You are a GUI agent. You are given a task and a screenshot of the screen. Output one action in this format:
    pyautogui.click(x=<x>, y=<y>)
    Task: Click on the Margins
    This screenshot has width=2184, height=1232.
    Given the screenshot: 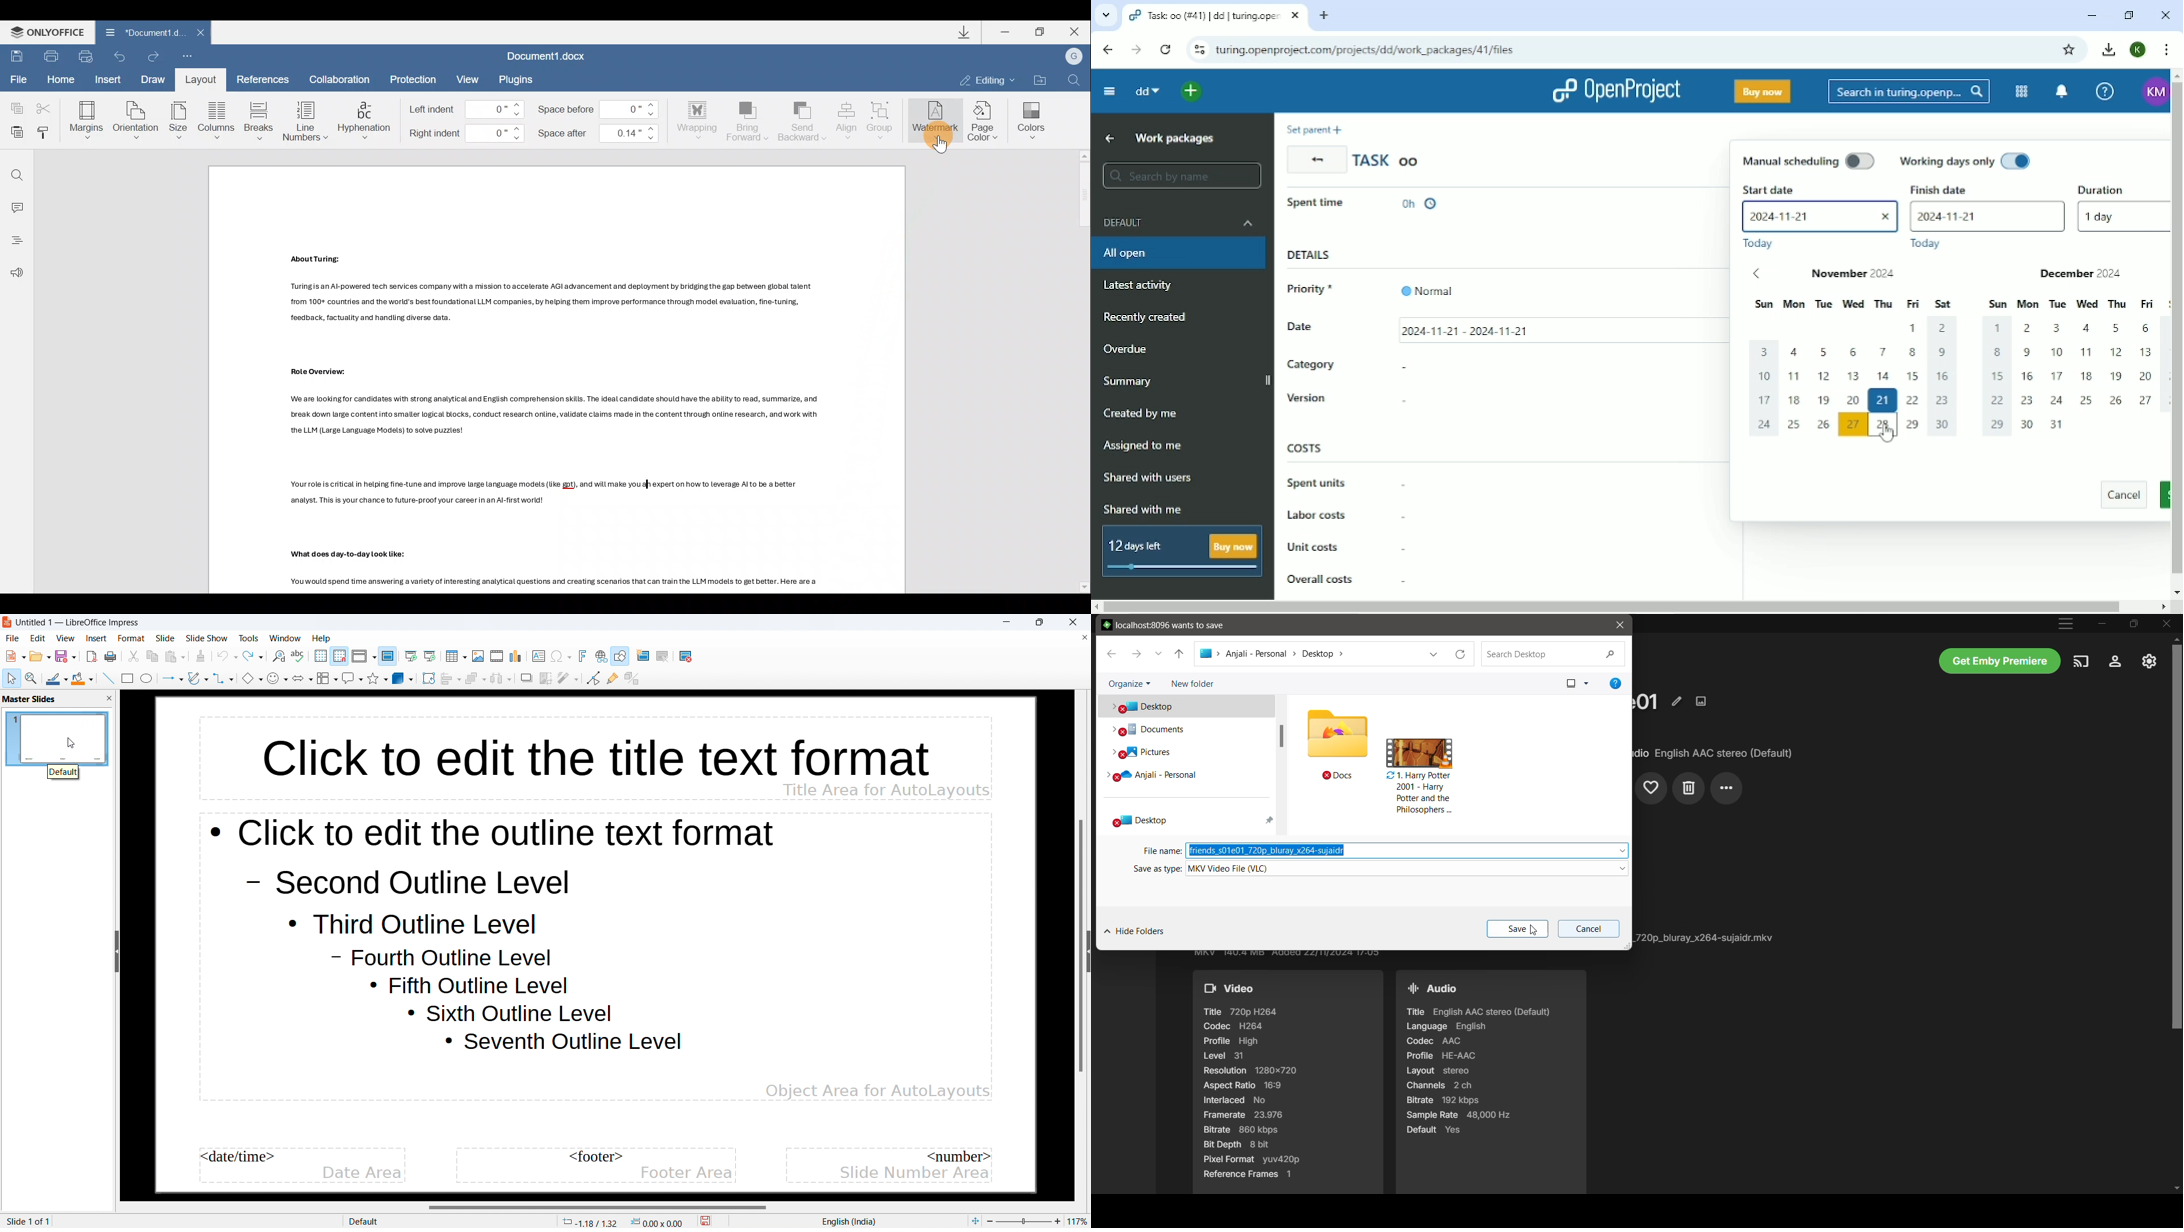 What is the action you would take?
    pyautogui.click(x=89, y=118)
    